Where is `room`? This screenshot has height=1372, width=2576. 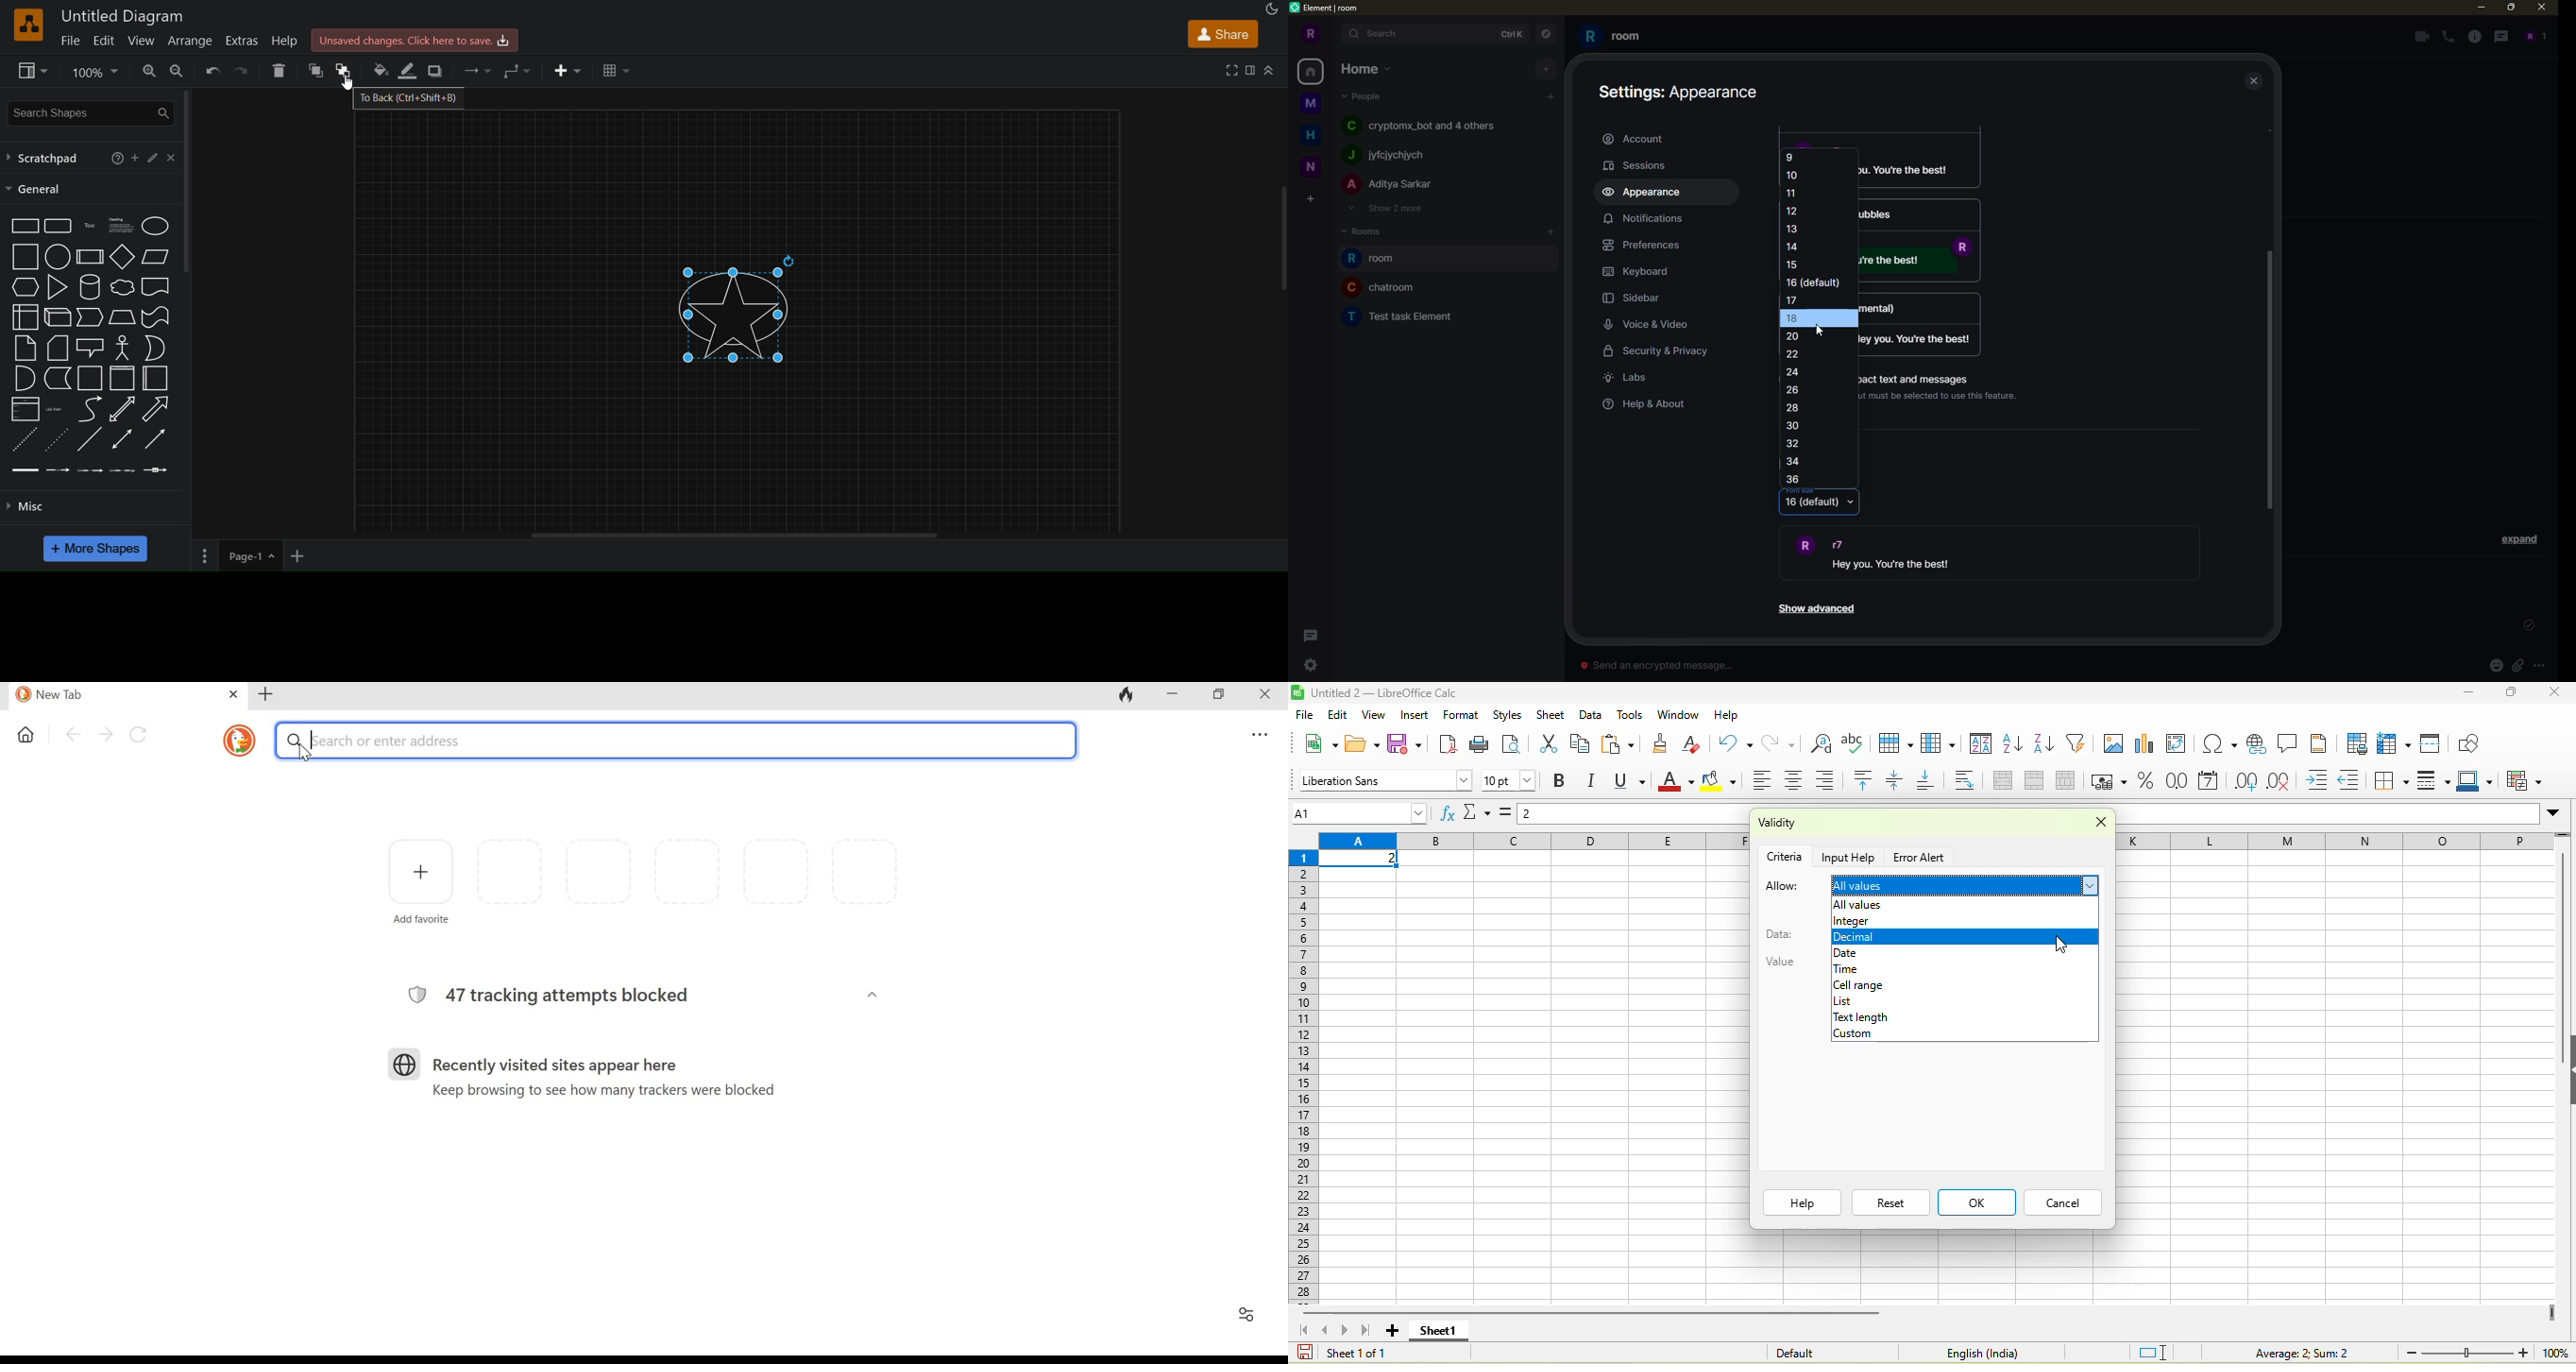 room is located at coordinates (1376, 259).